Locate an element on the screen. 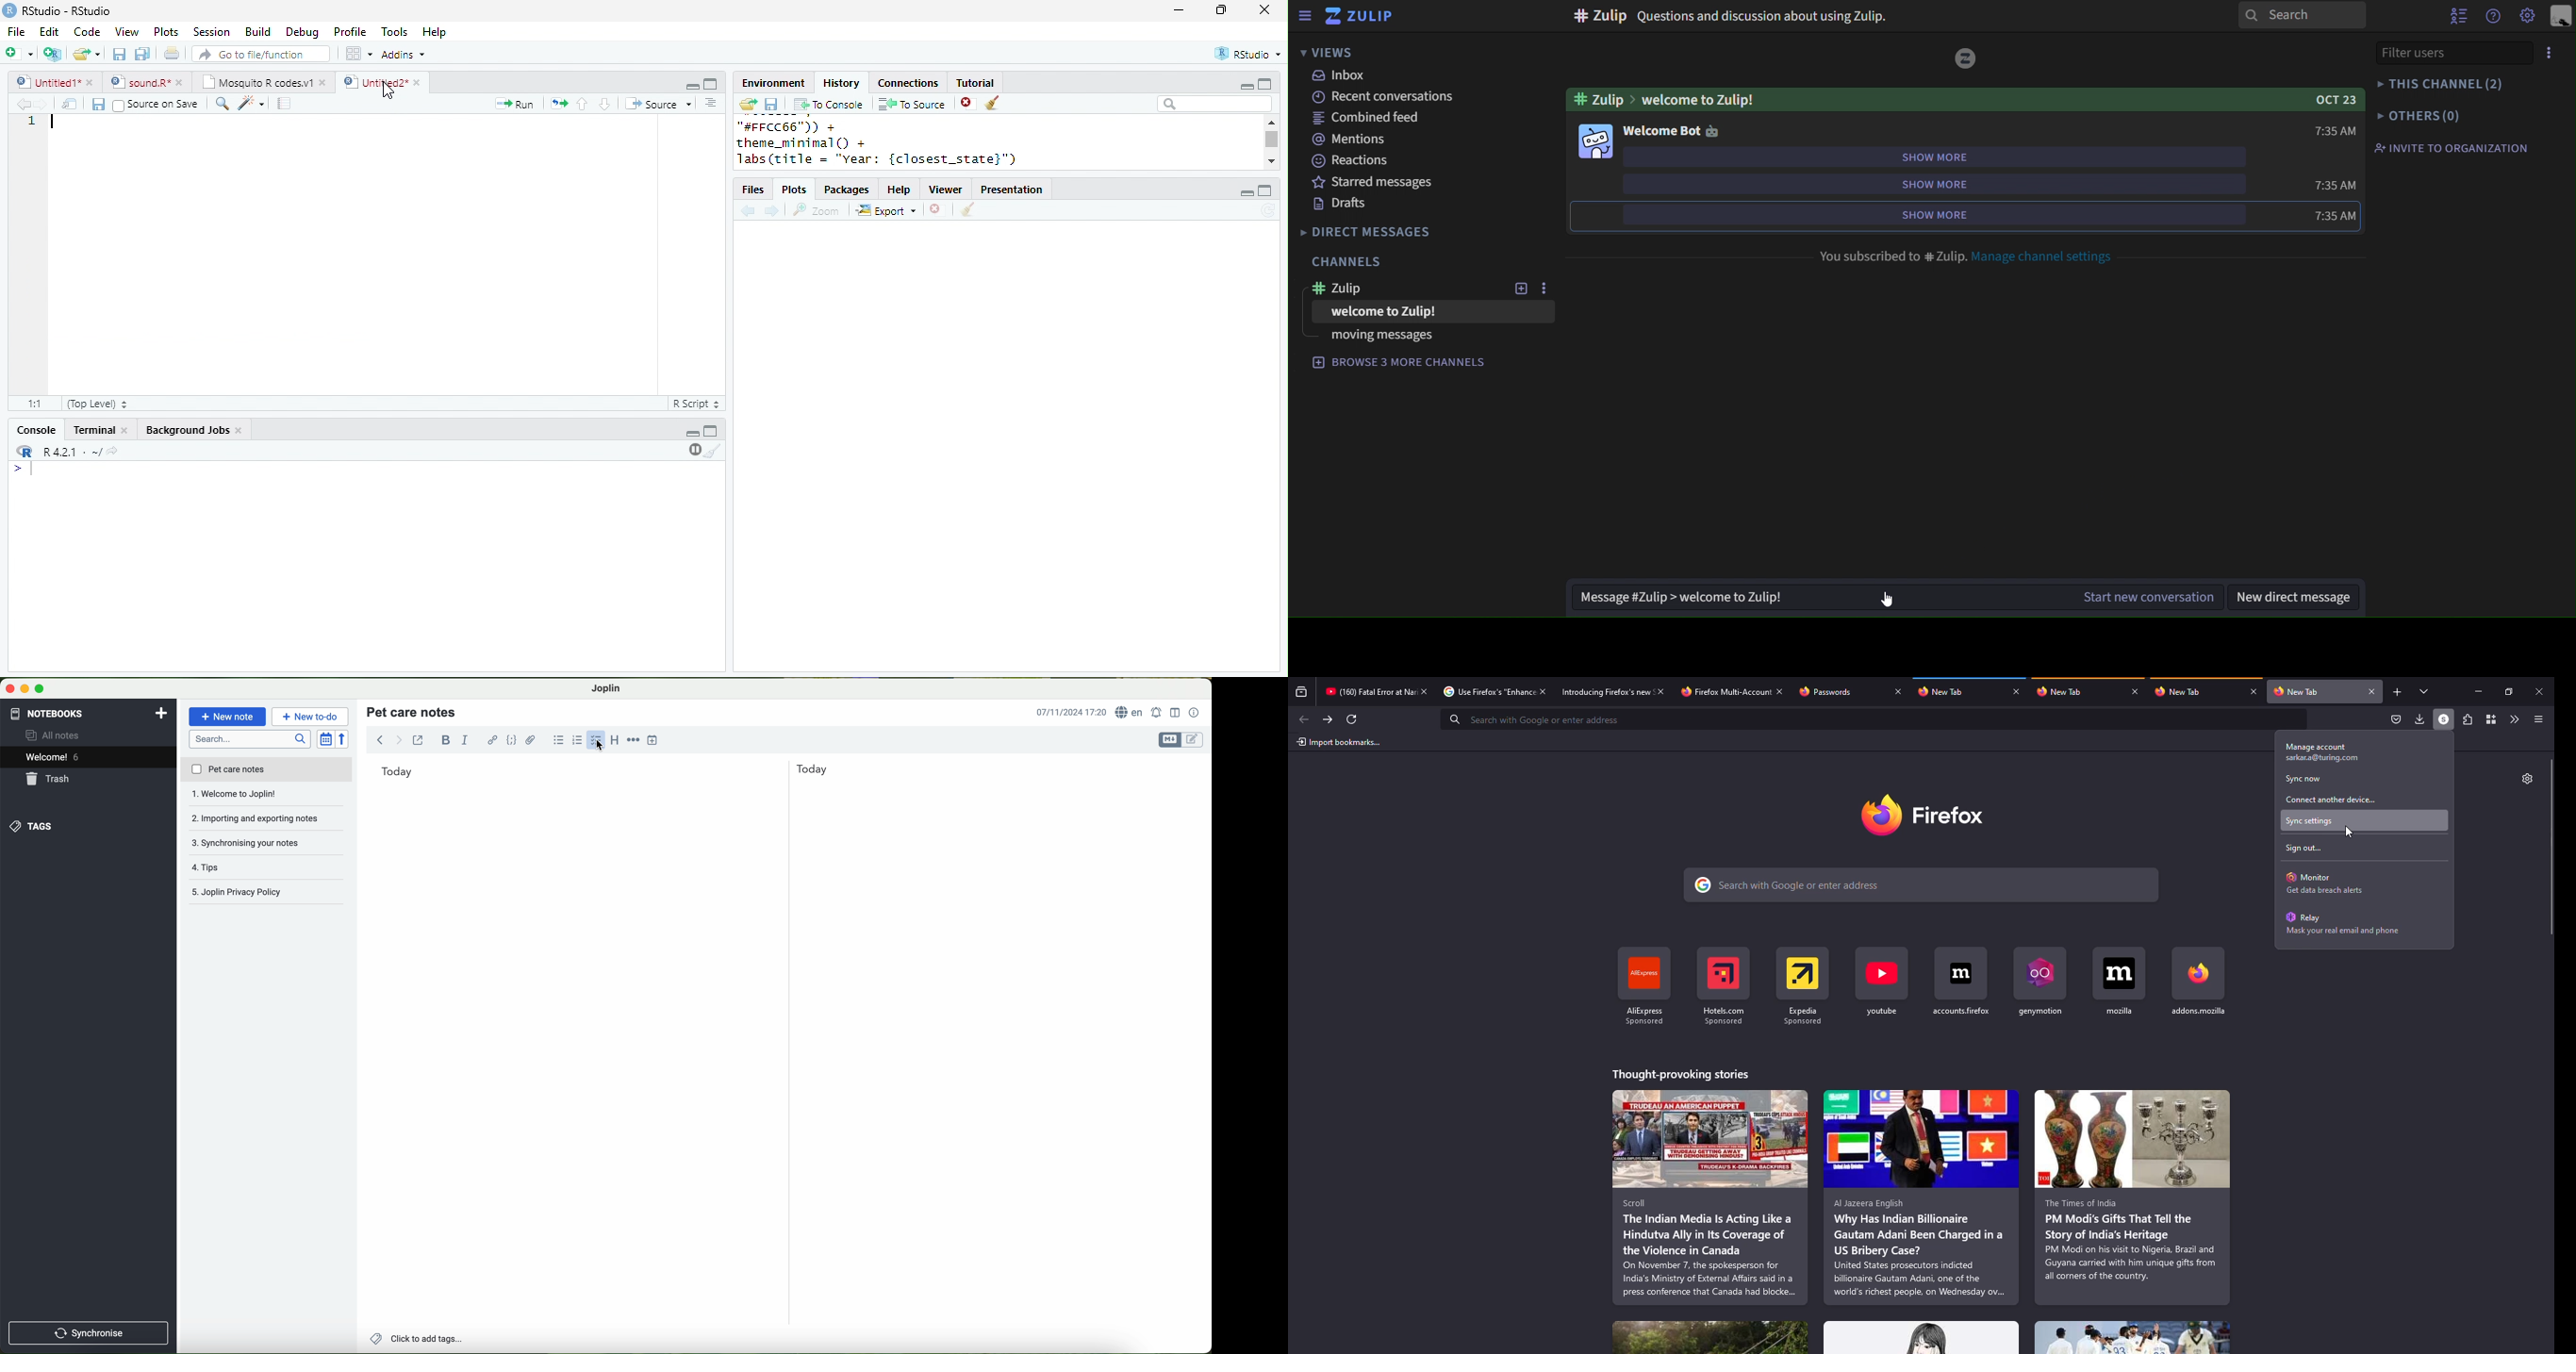 The height and width of the screenshot is (1372, 2576). tab is located at coordinates (1597, 691).